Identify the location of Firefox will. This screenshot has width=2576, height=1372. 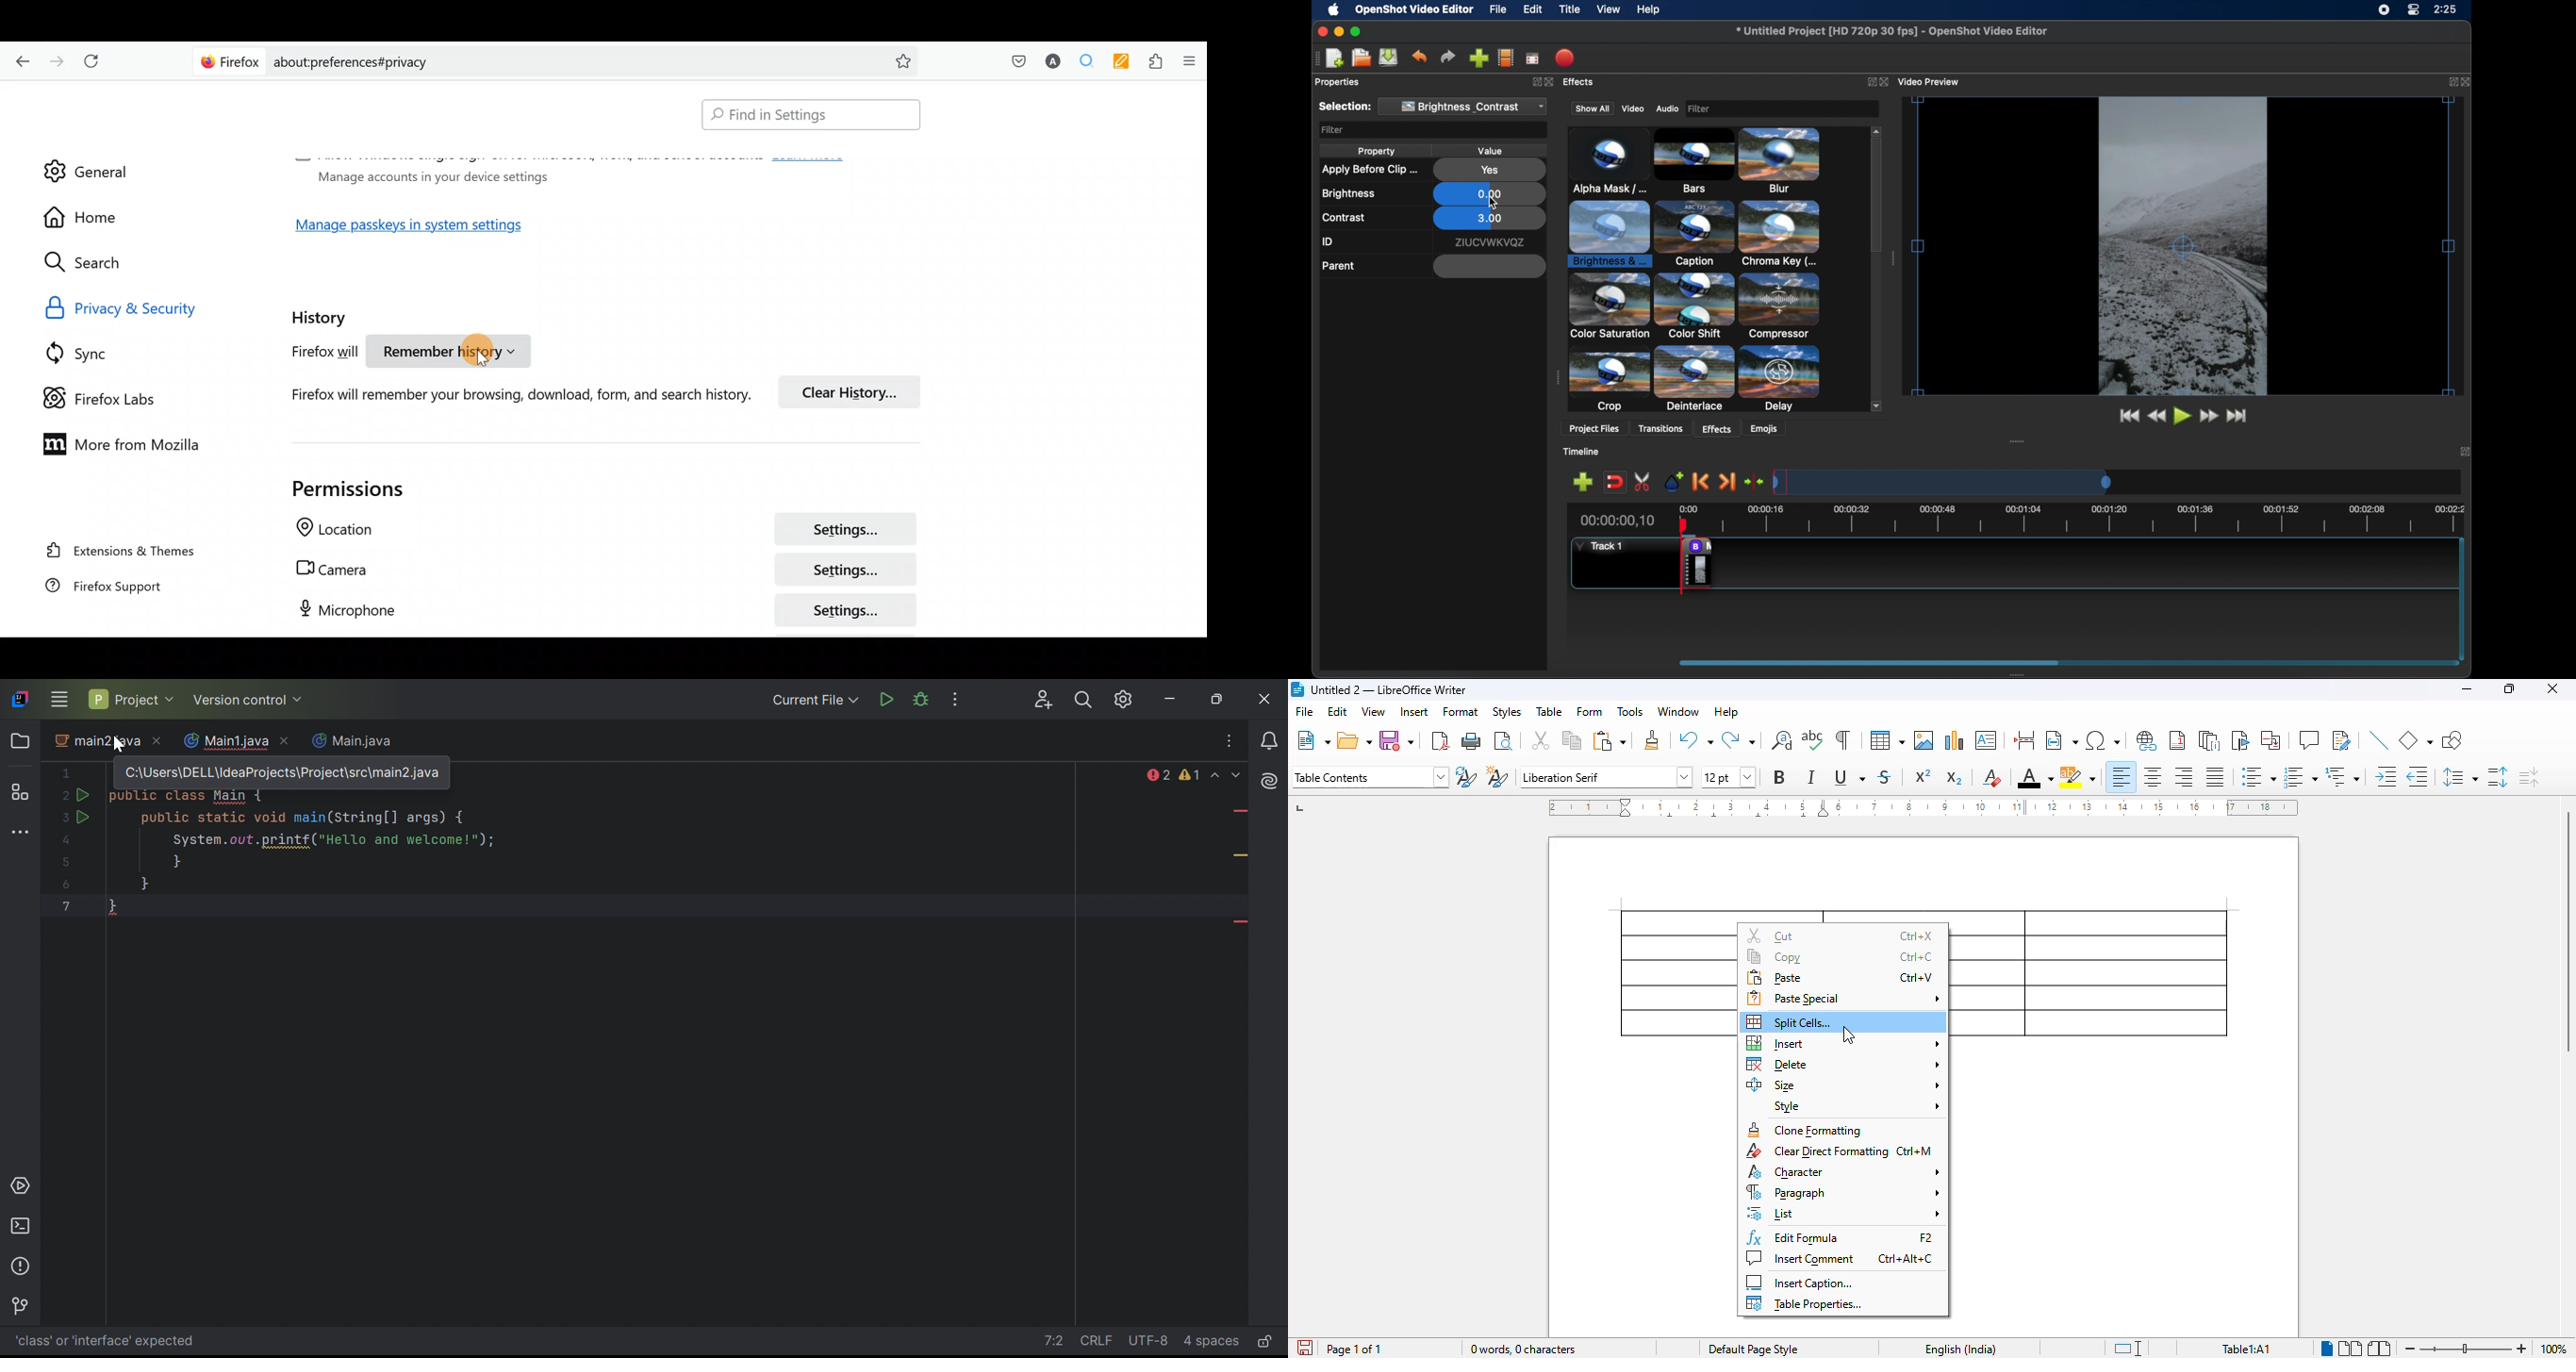
(312, 354).